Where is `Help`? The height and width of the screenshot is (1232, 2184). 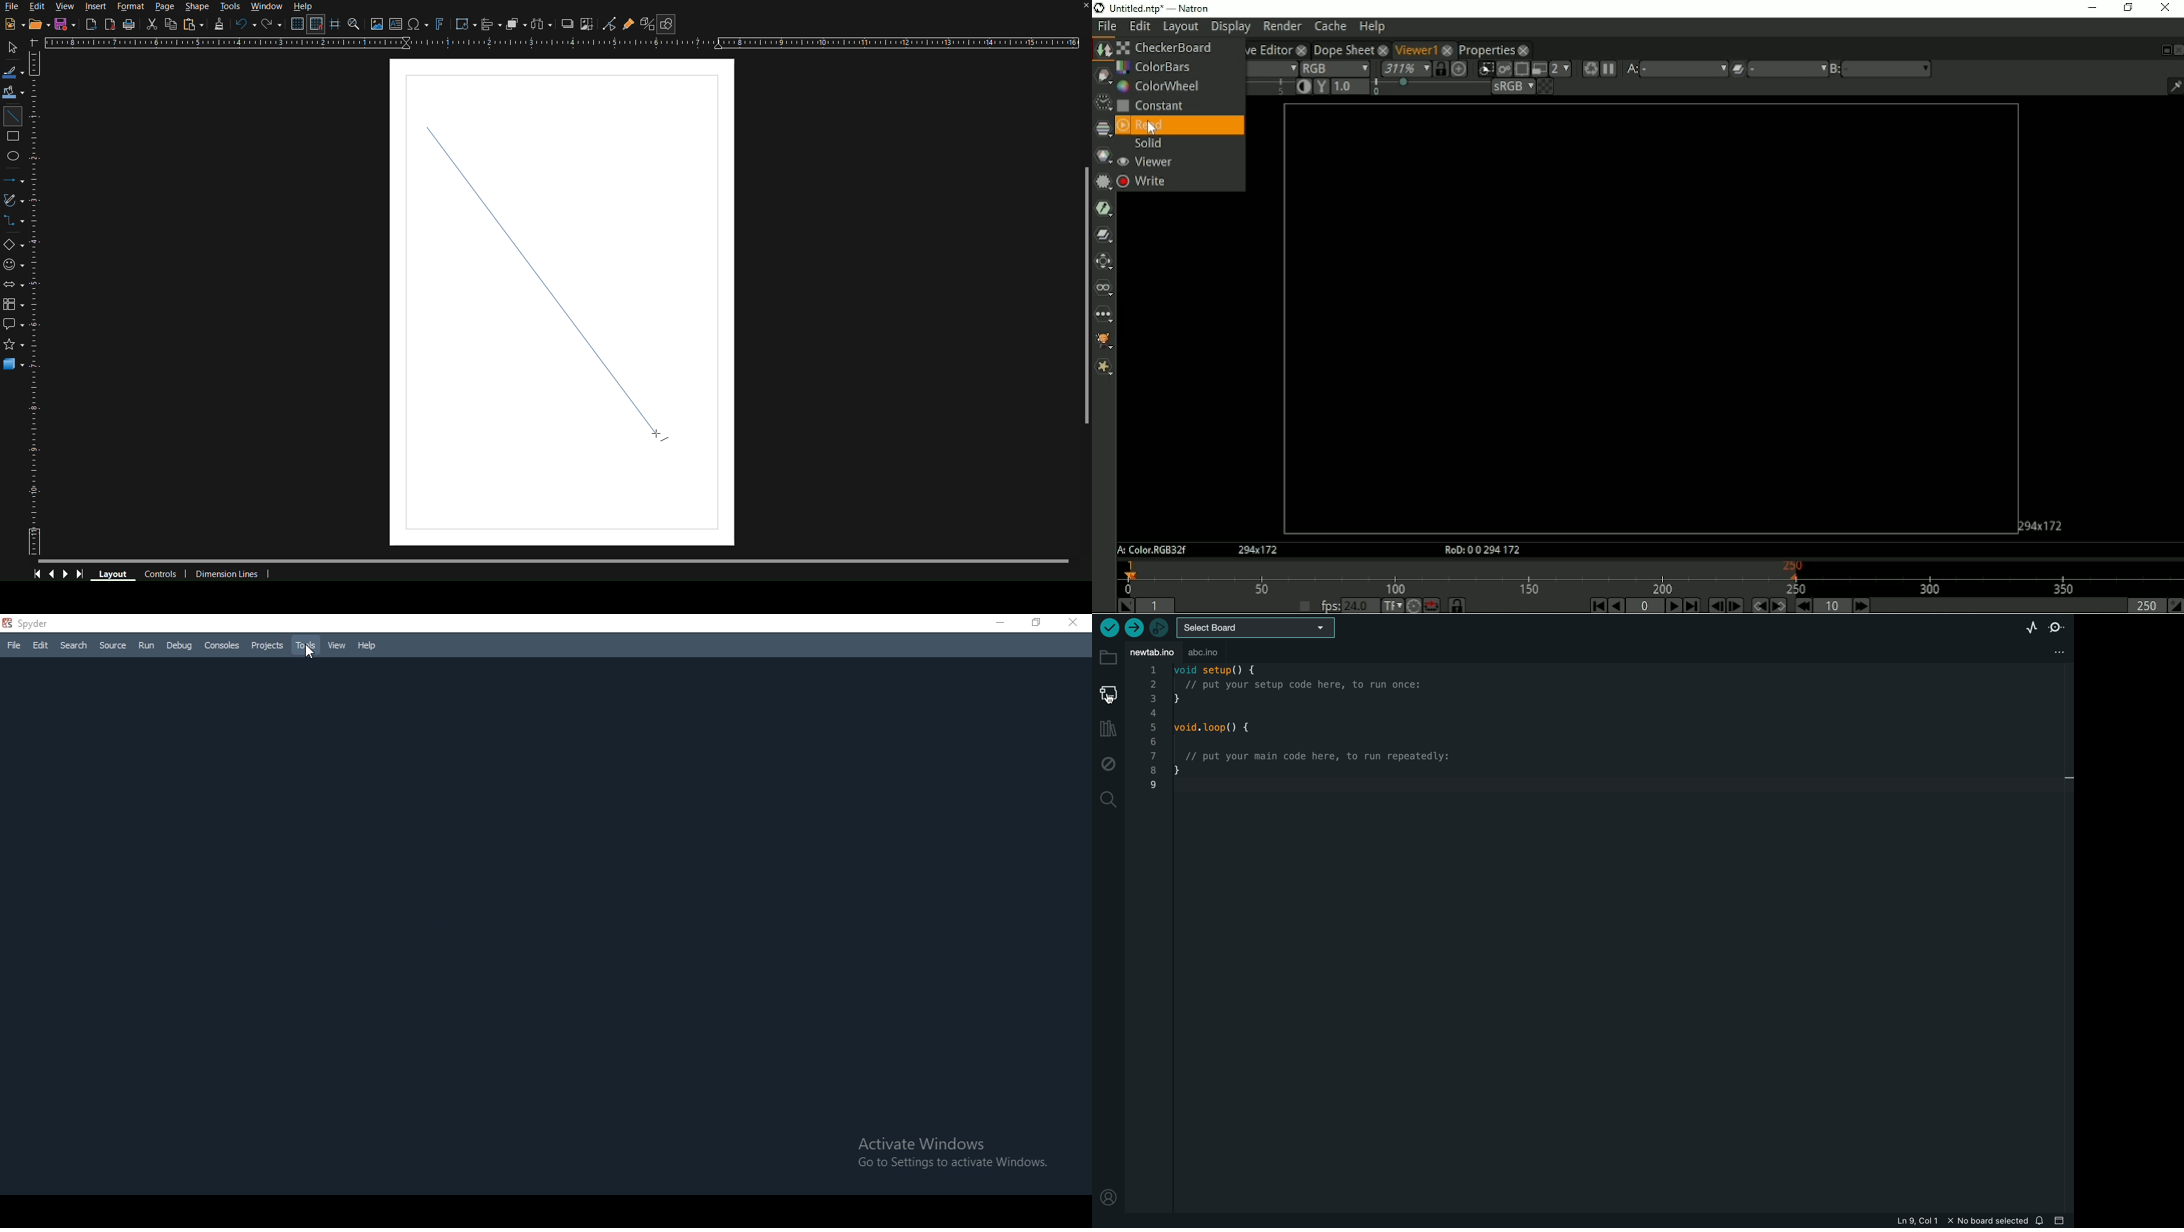 Help is located at coordinates (368, 648).